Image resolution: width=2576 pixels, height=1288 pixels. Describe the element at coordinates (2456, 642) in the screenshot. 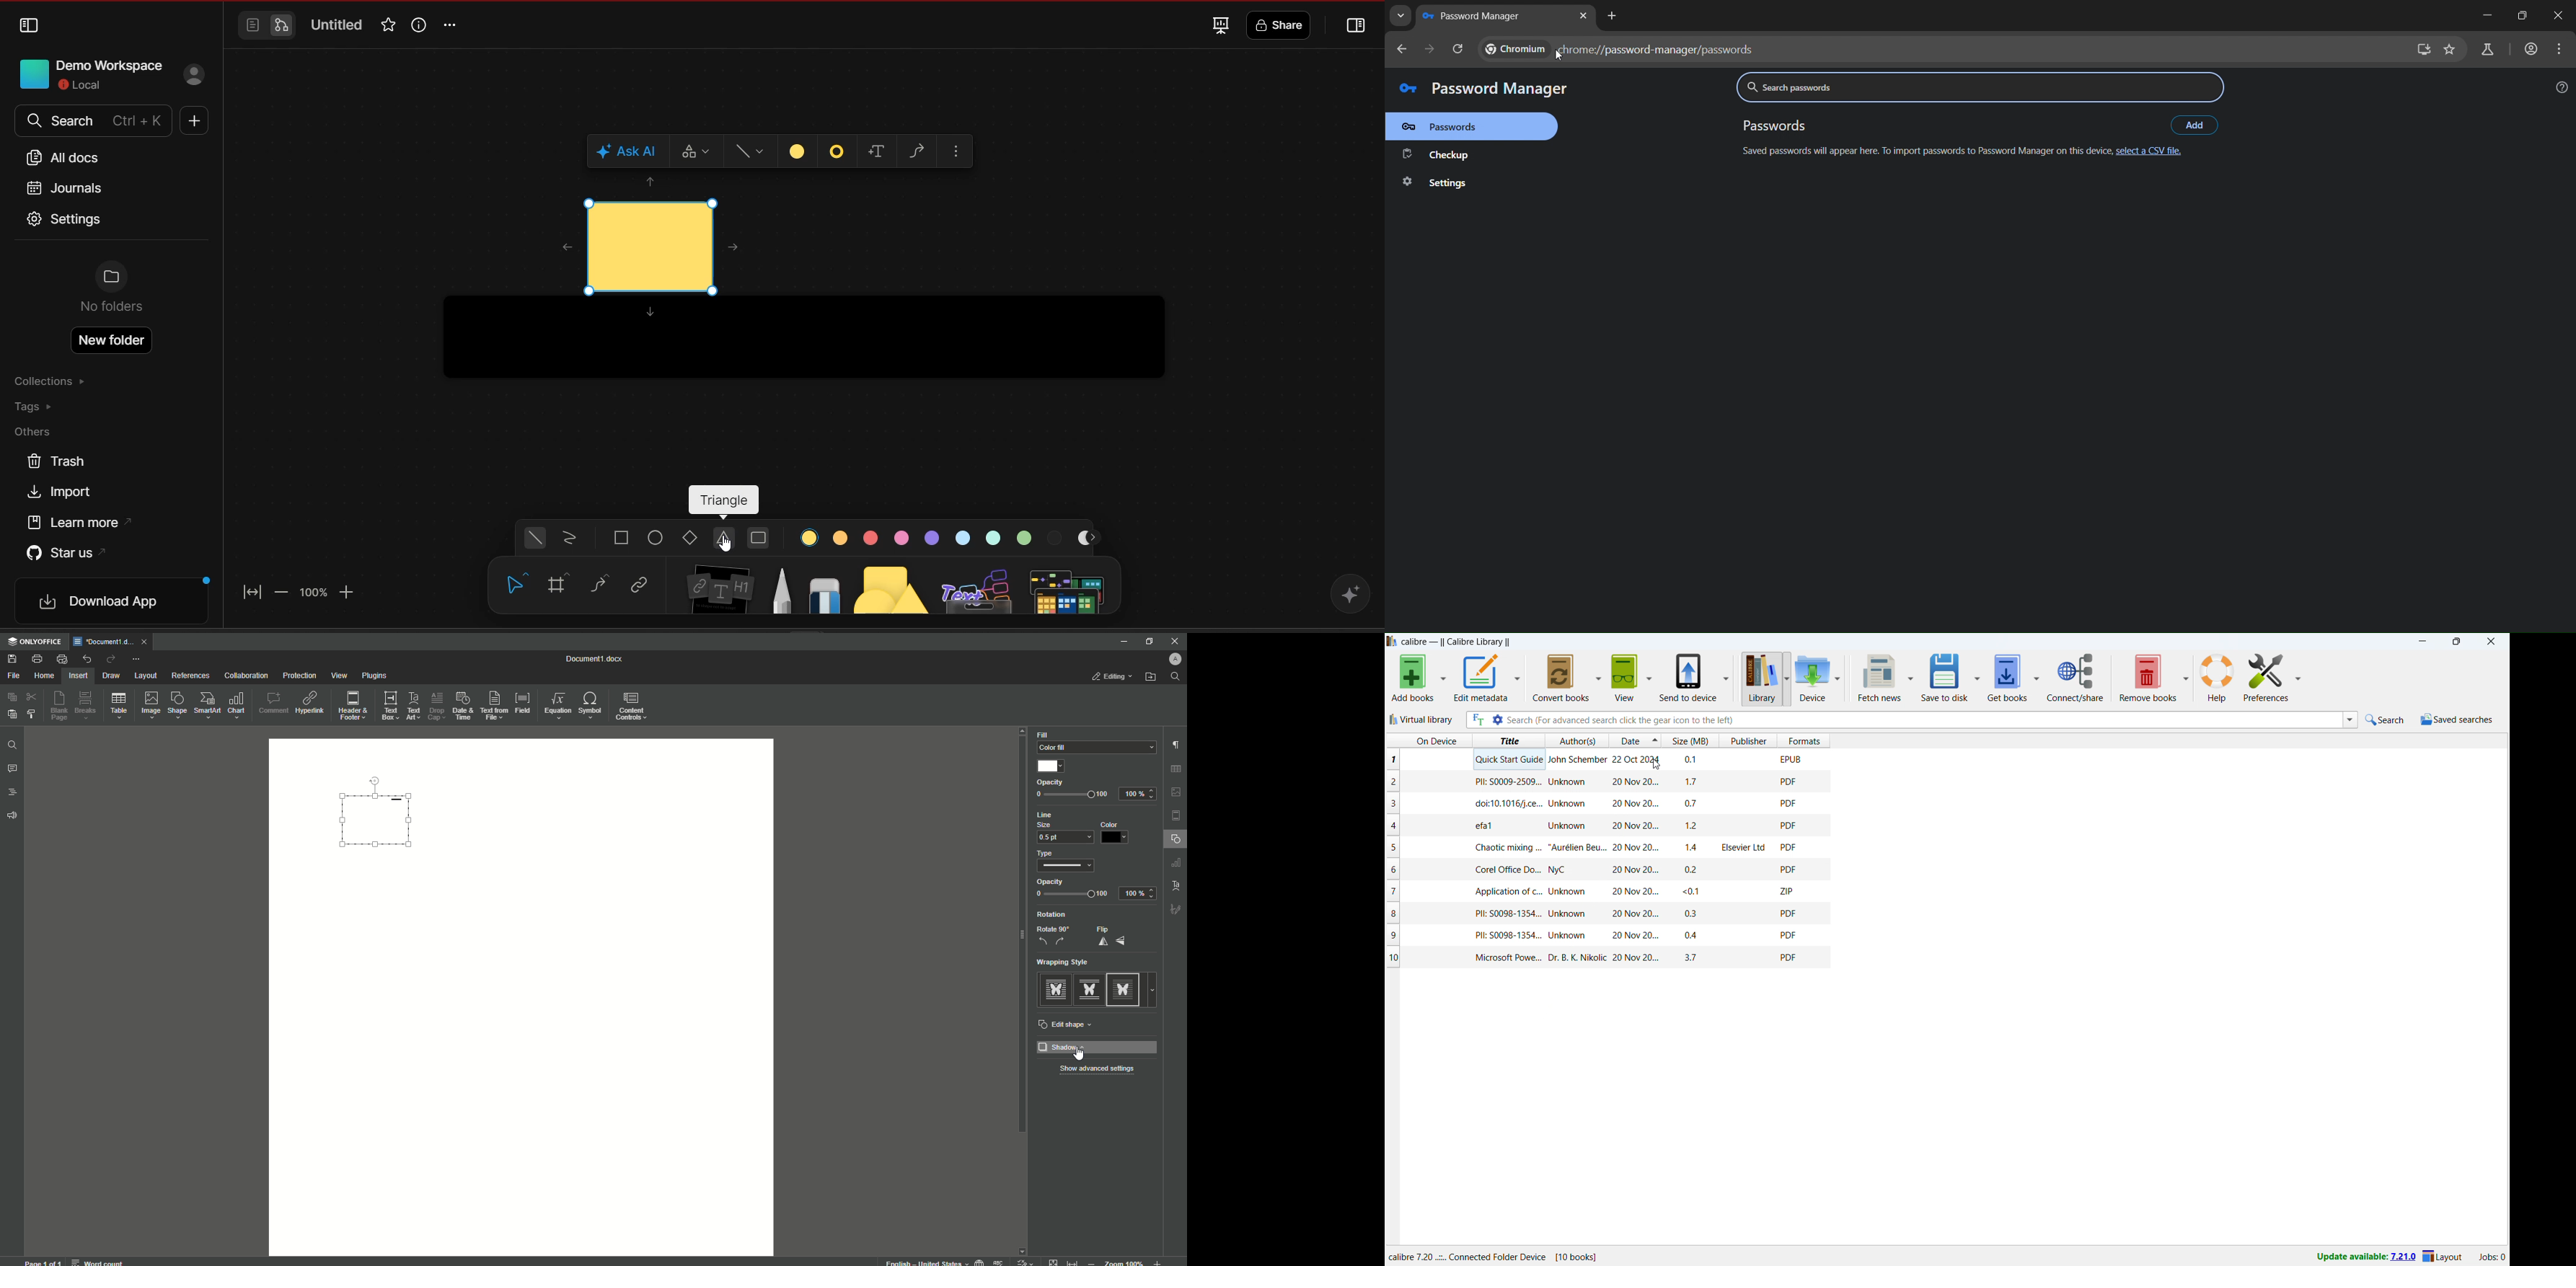

I see `maximize` at that location.